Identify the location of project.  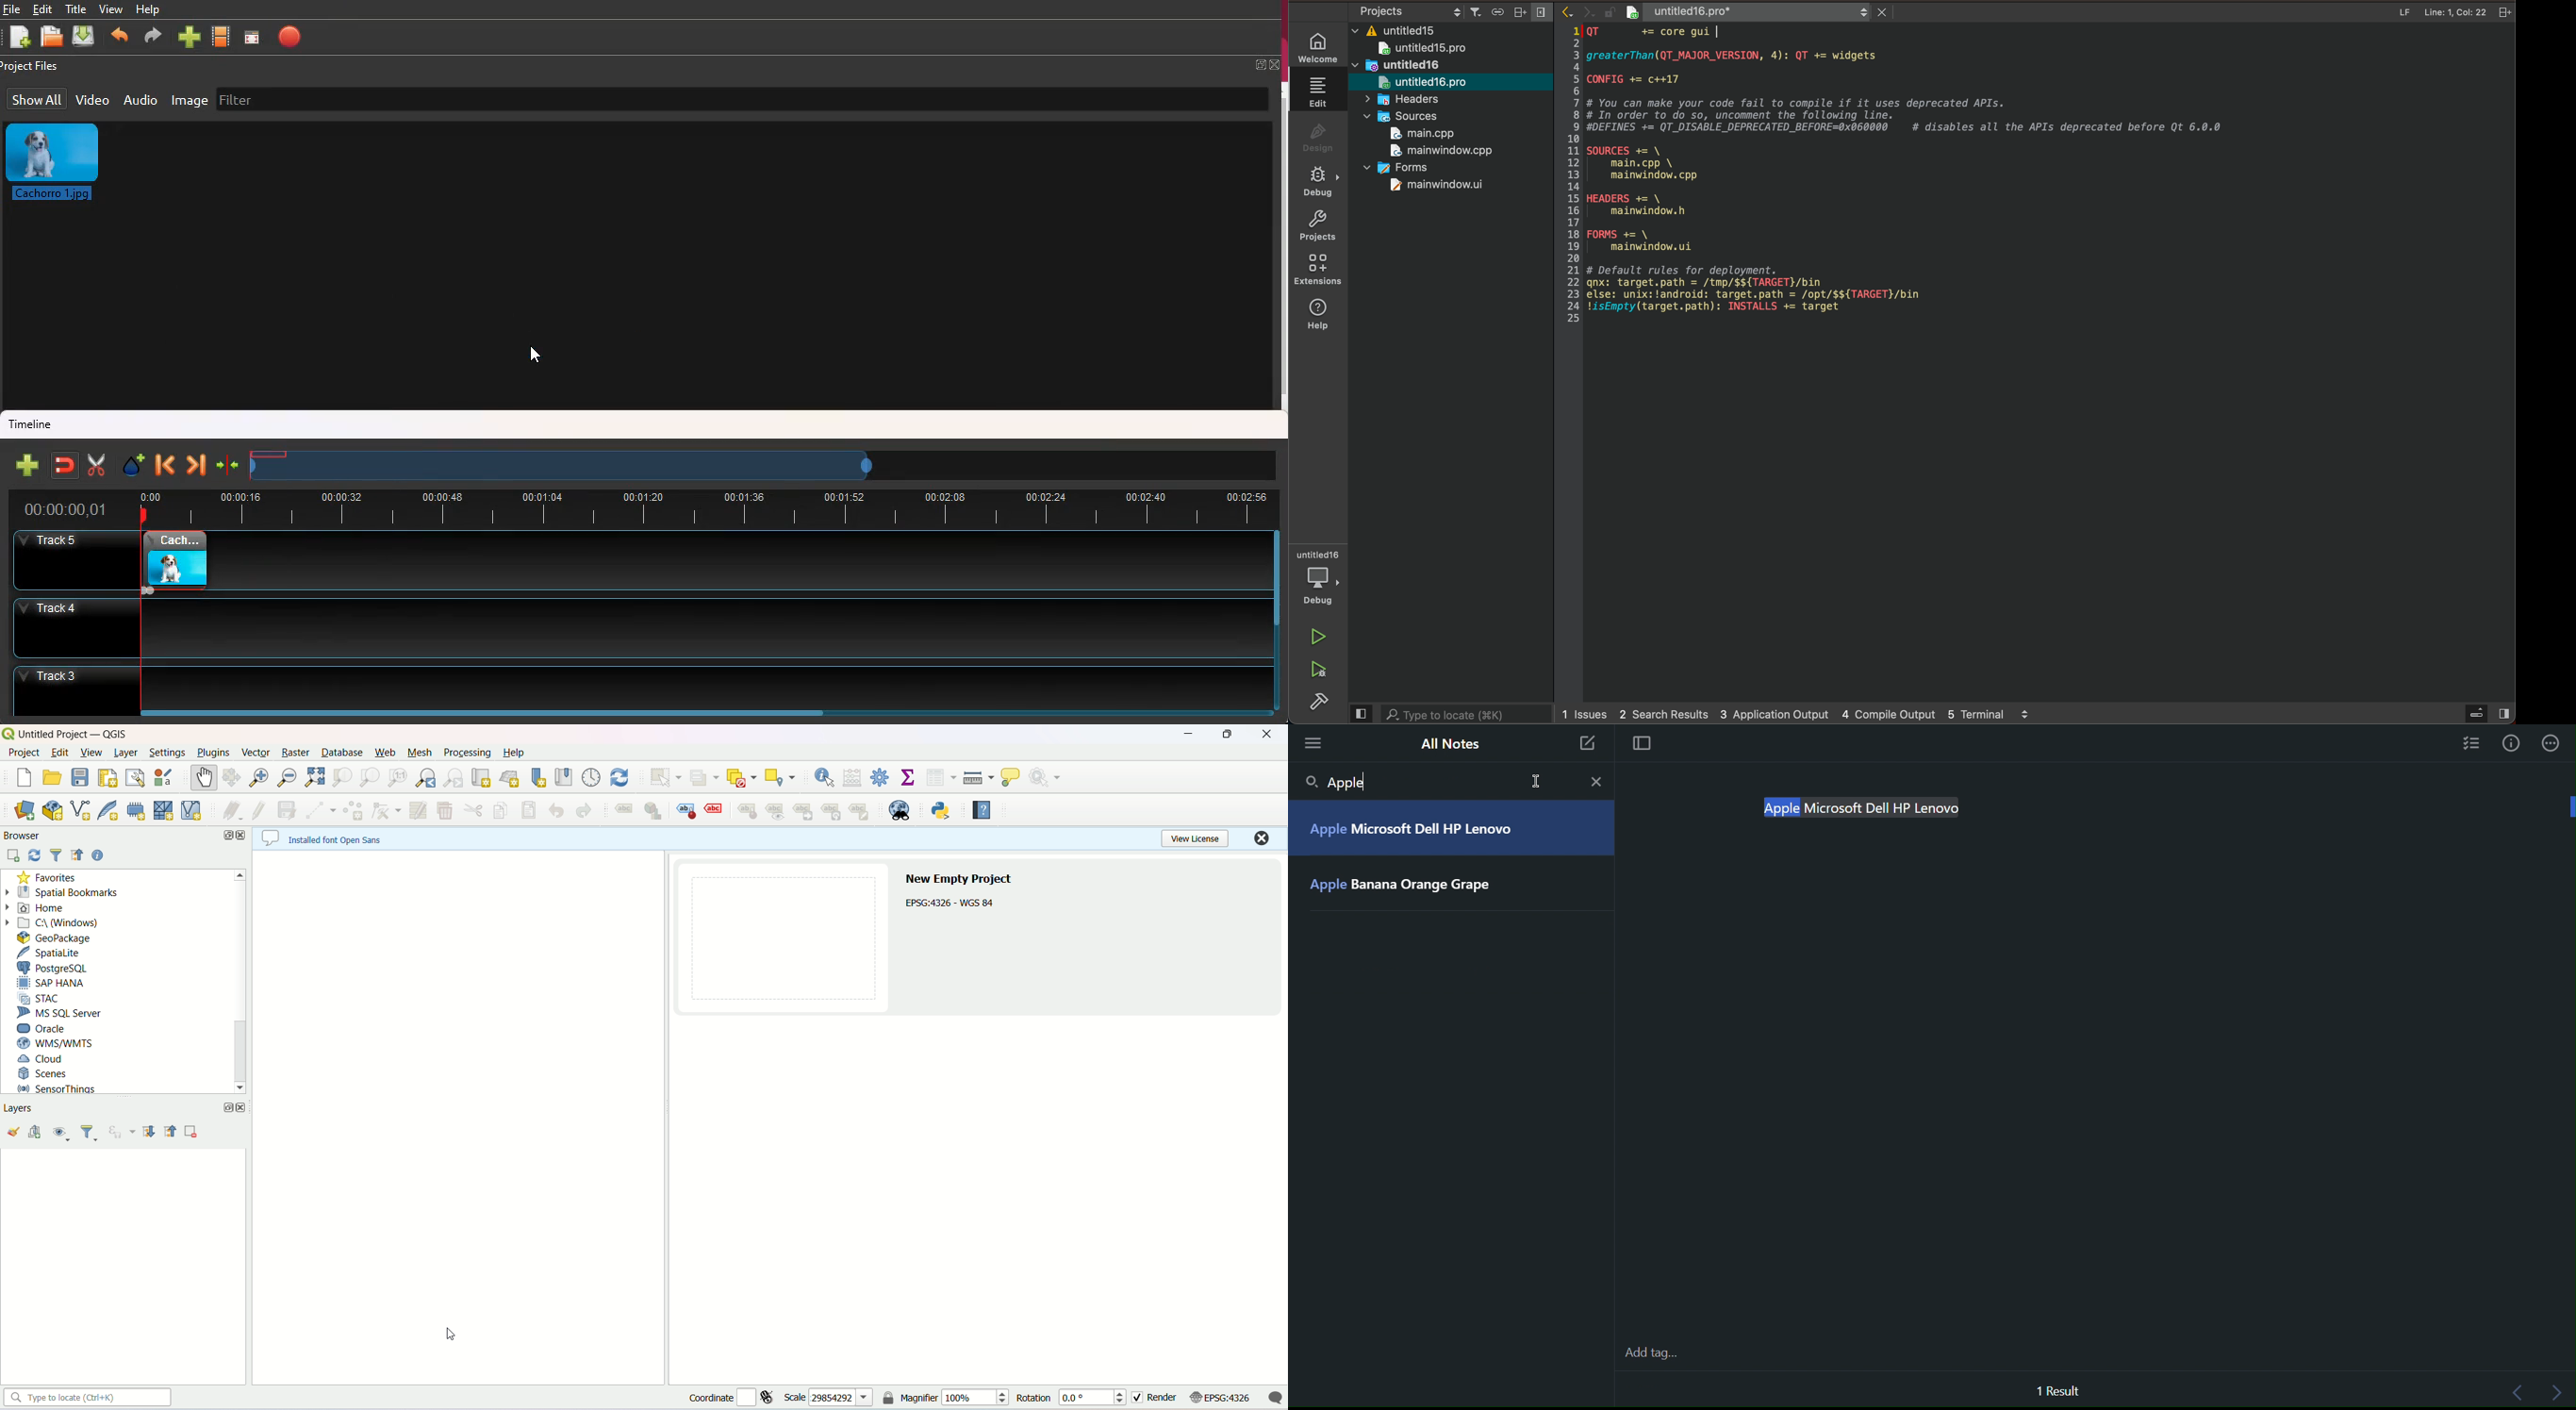
(22, 754).